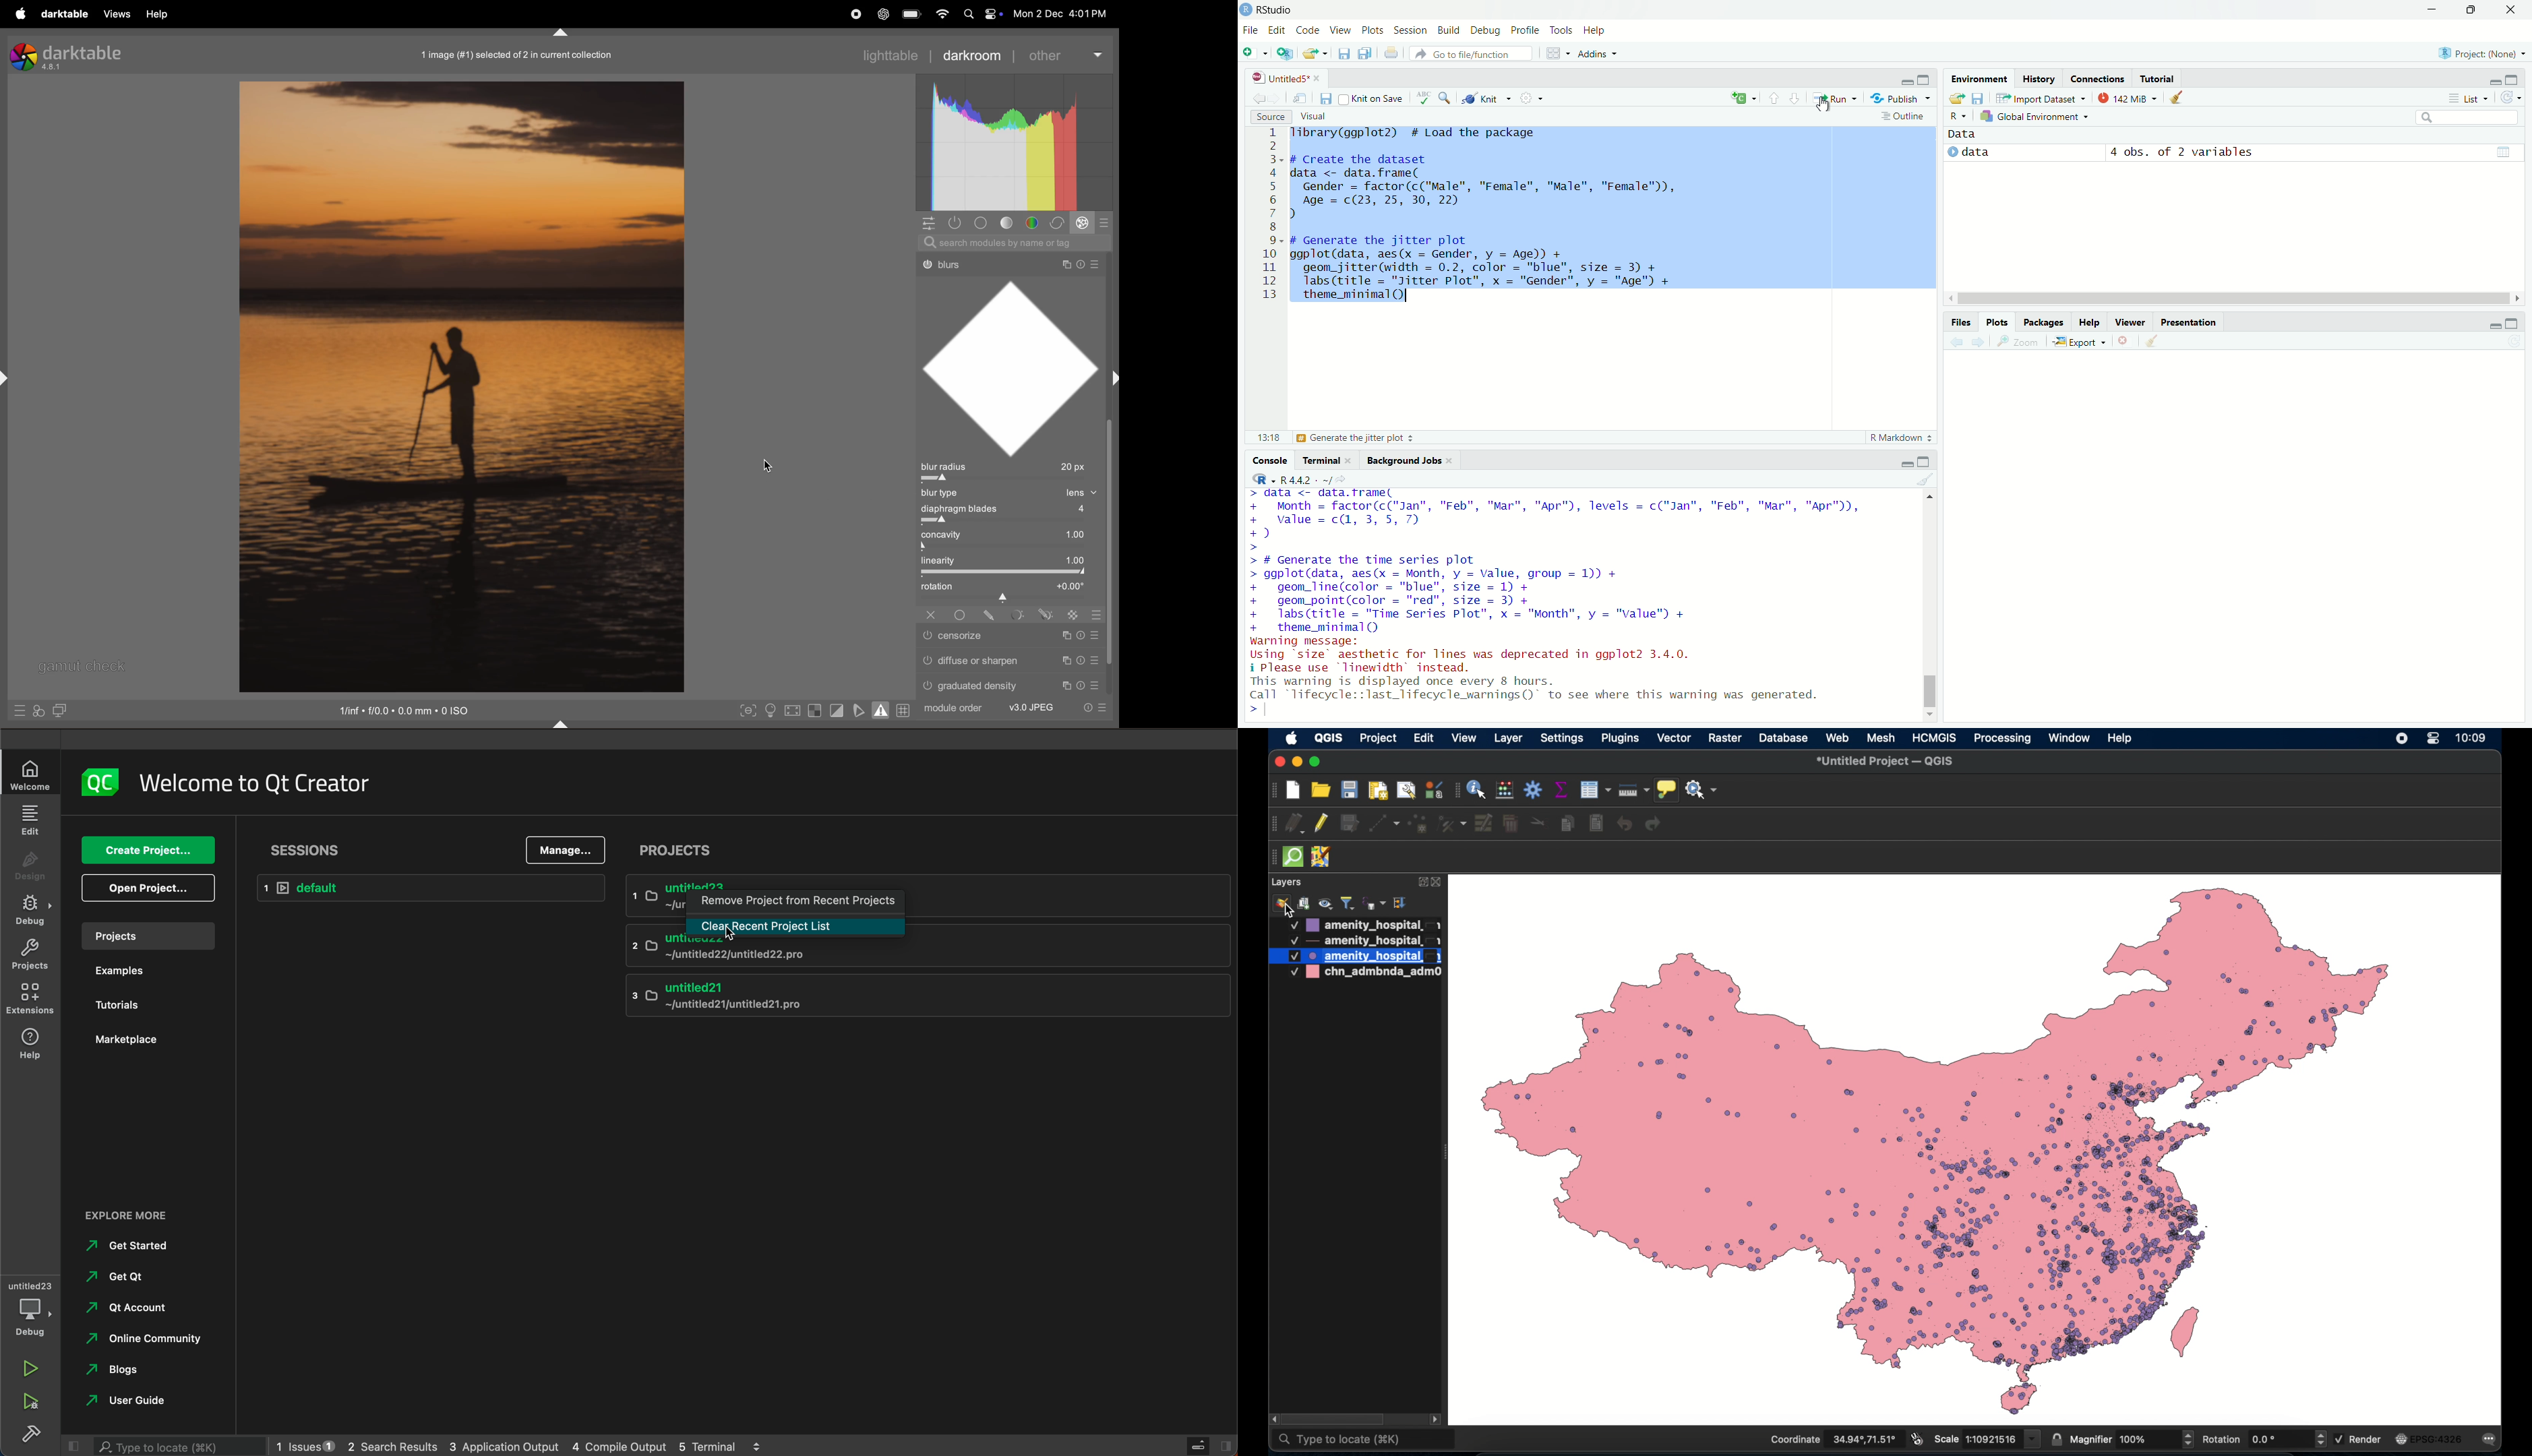 The image size is (2548, 1456). Describe the element at coordinates (1563, 28) in the screenshot. I see `tools` at that location.